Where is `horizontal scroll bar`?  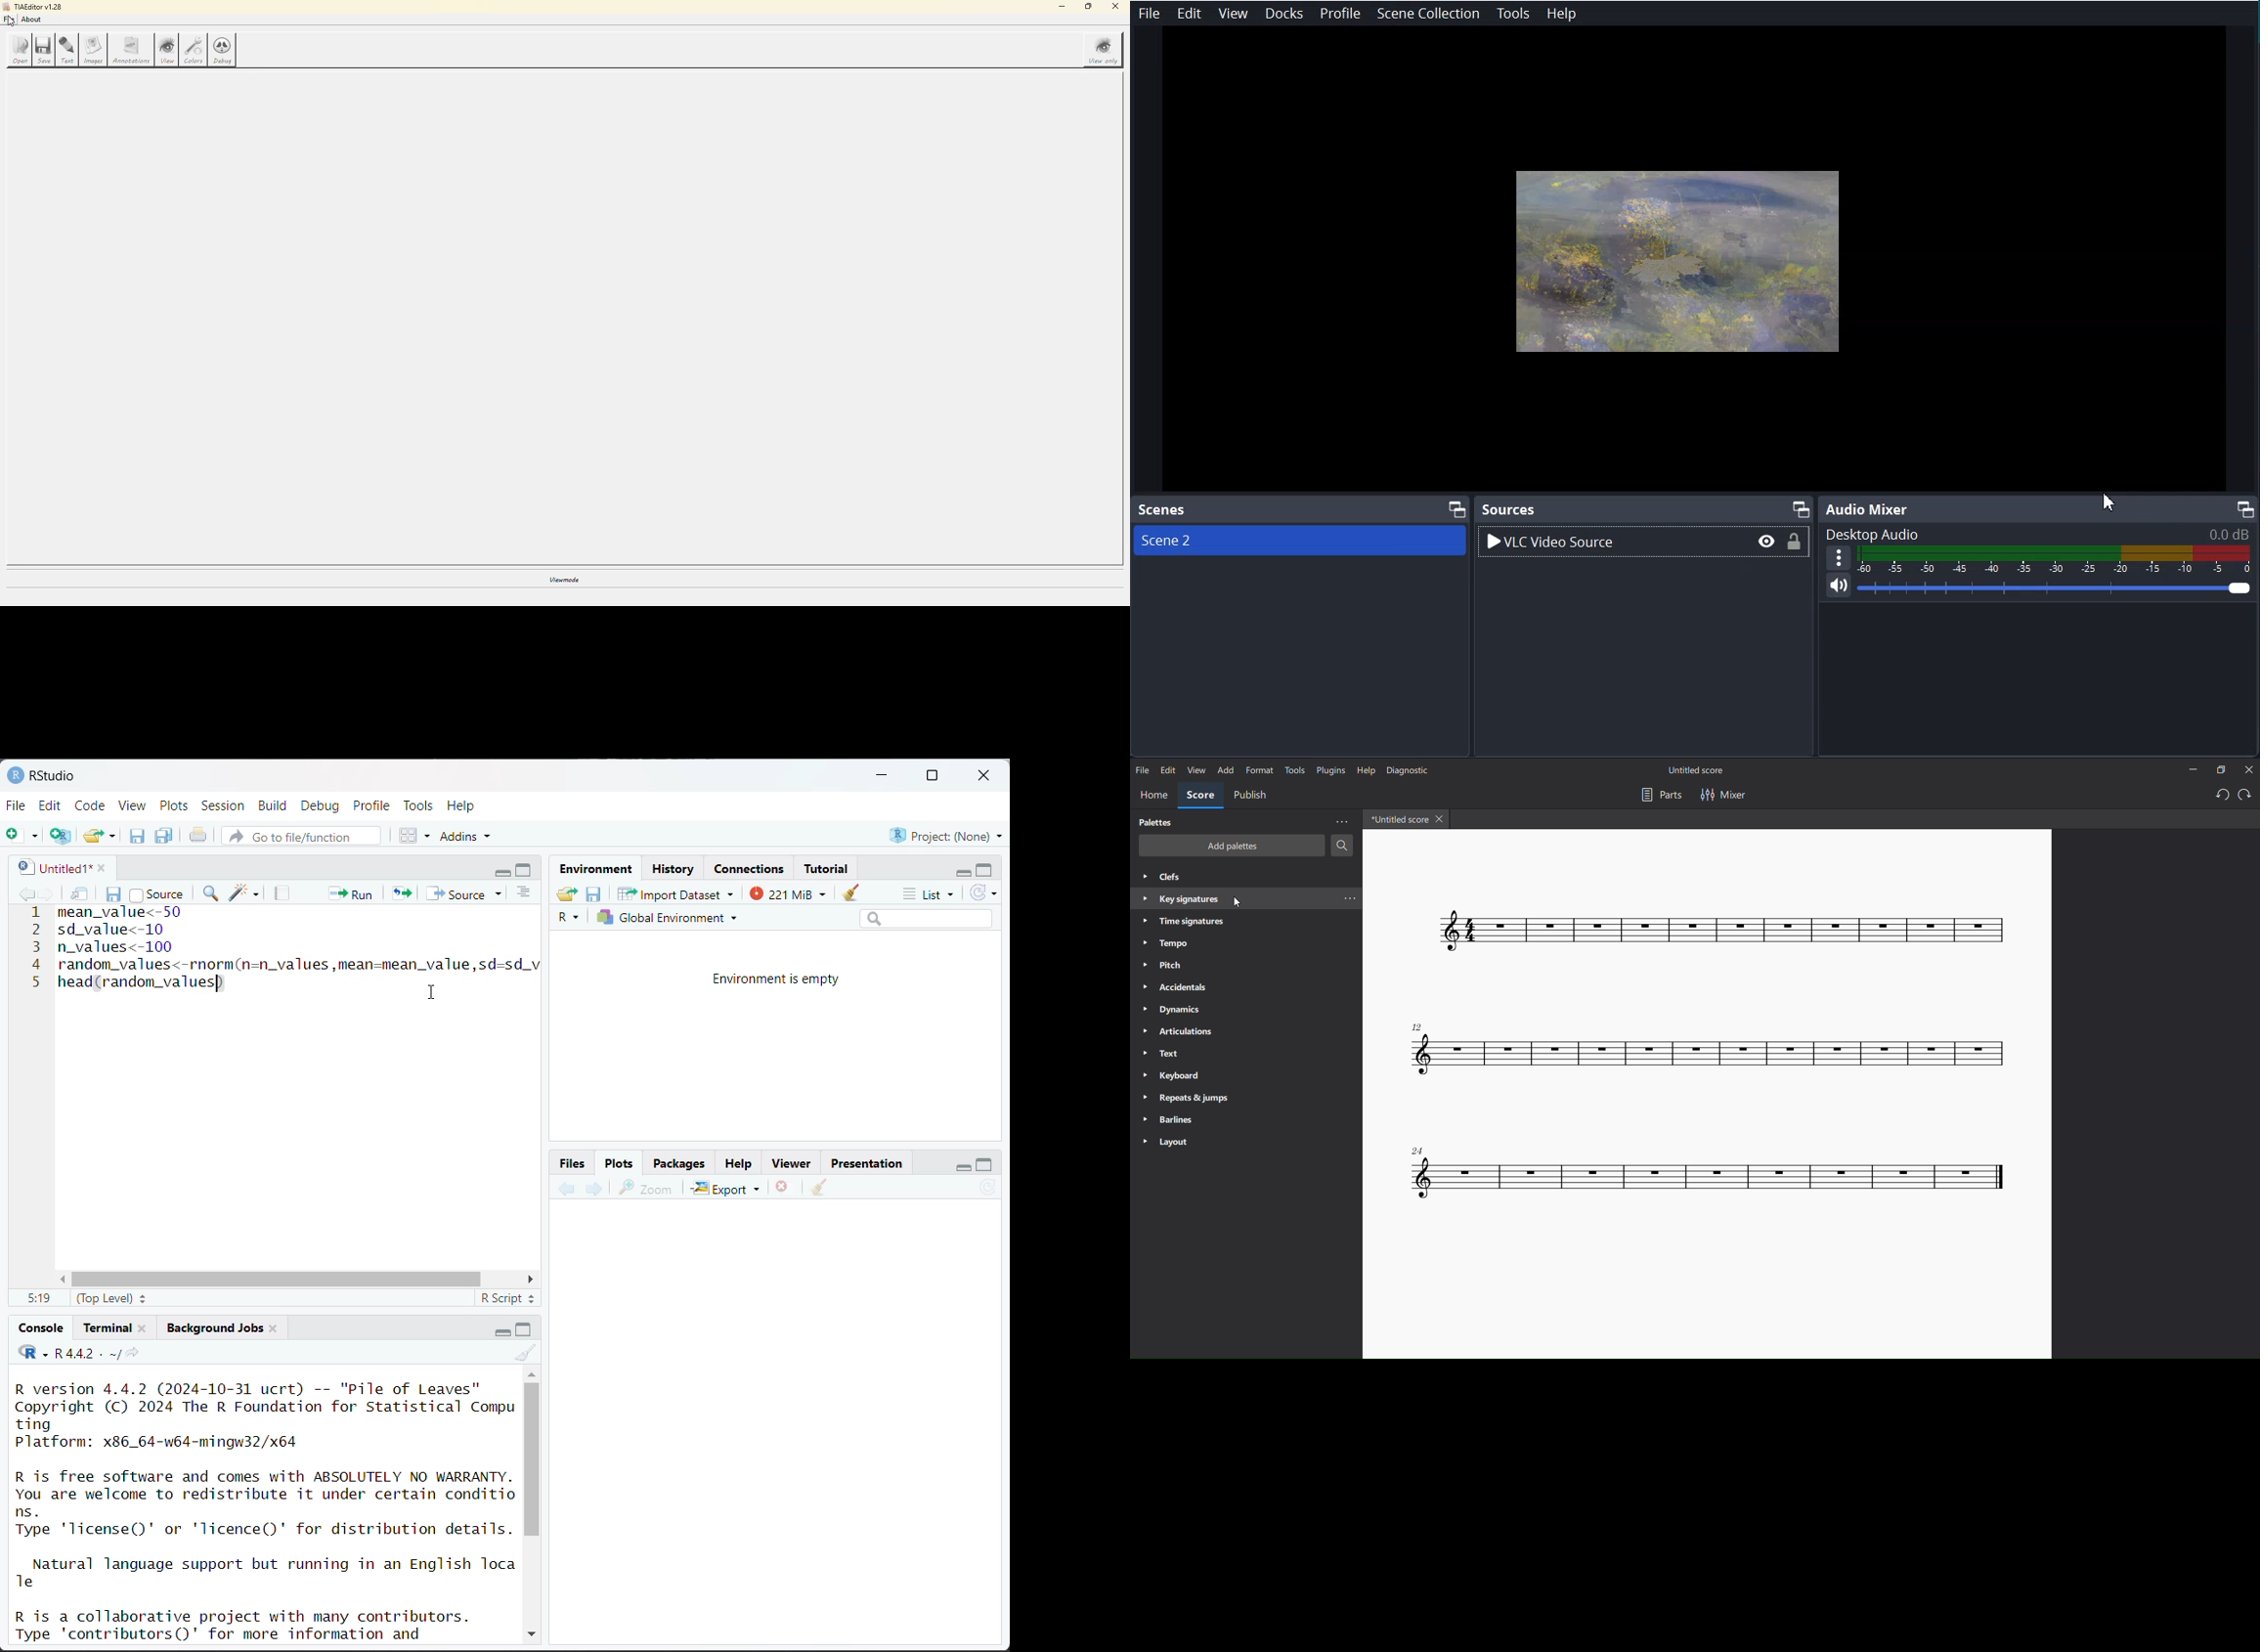 horizontal scroll bar is located at coordinates (300, 1280).